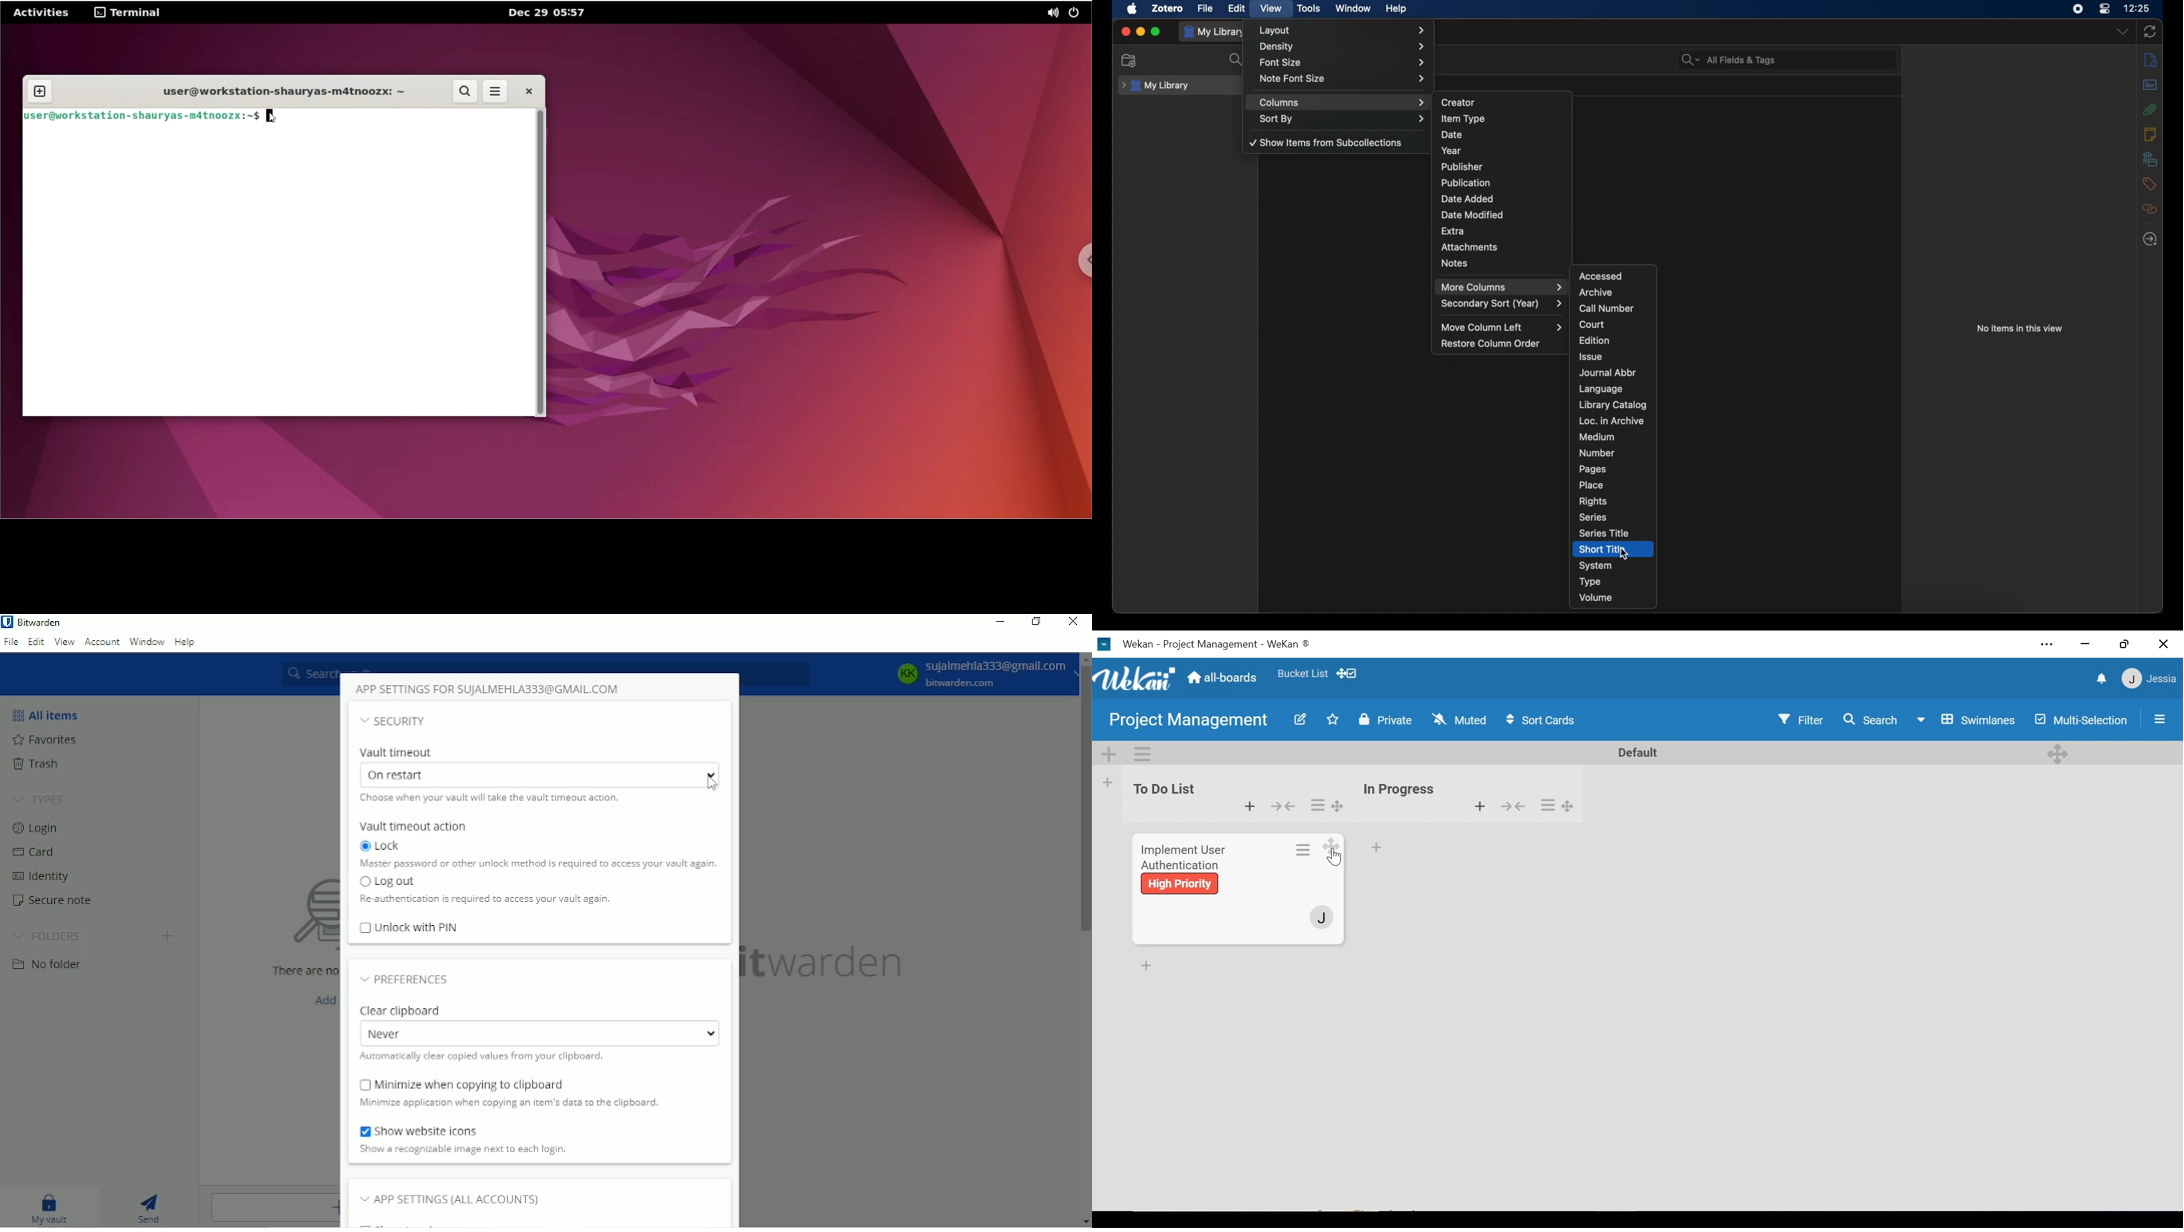 The width and height of the screenshot is (2184, 1232). What do you see at coordinates (1236, 9) in the screenshot?
I see `edit` at bounding box center [1236, 9].